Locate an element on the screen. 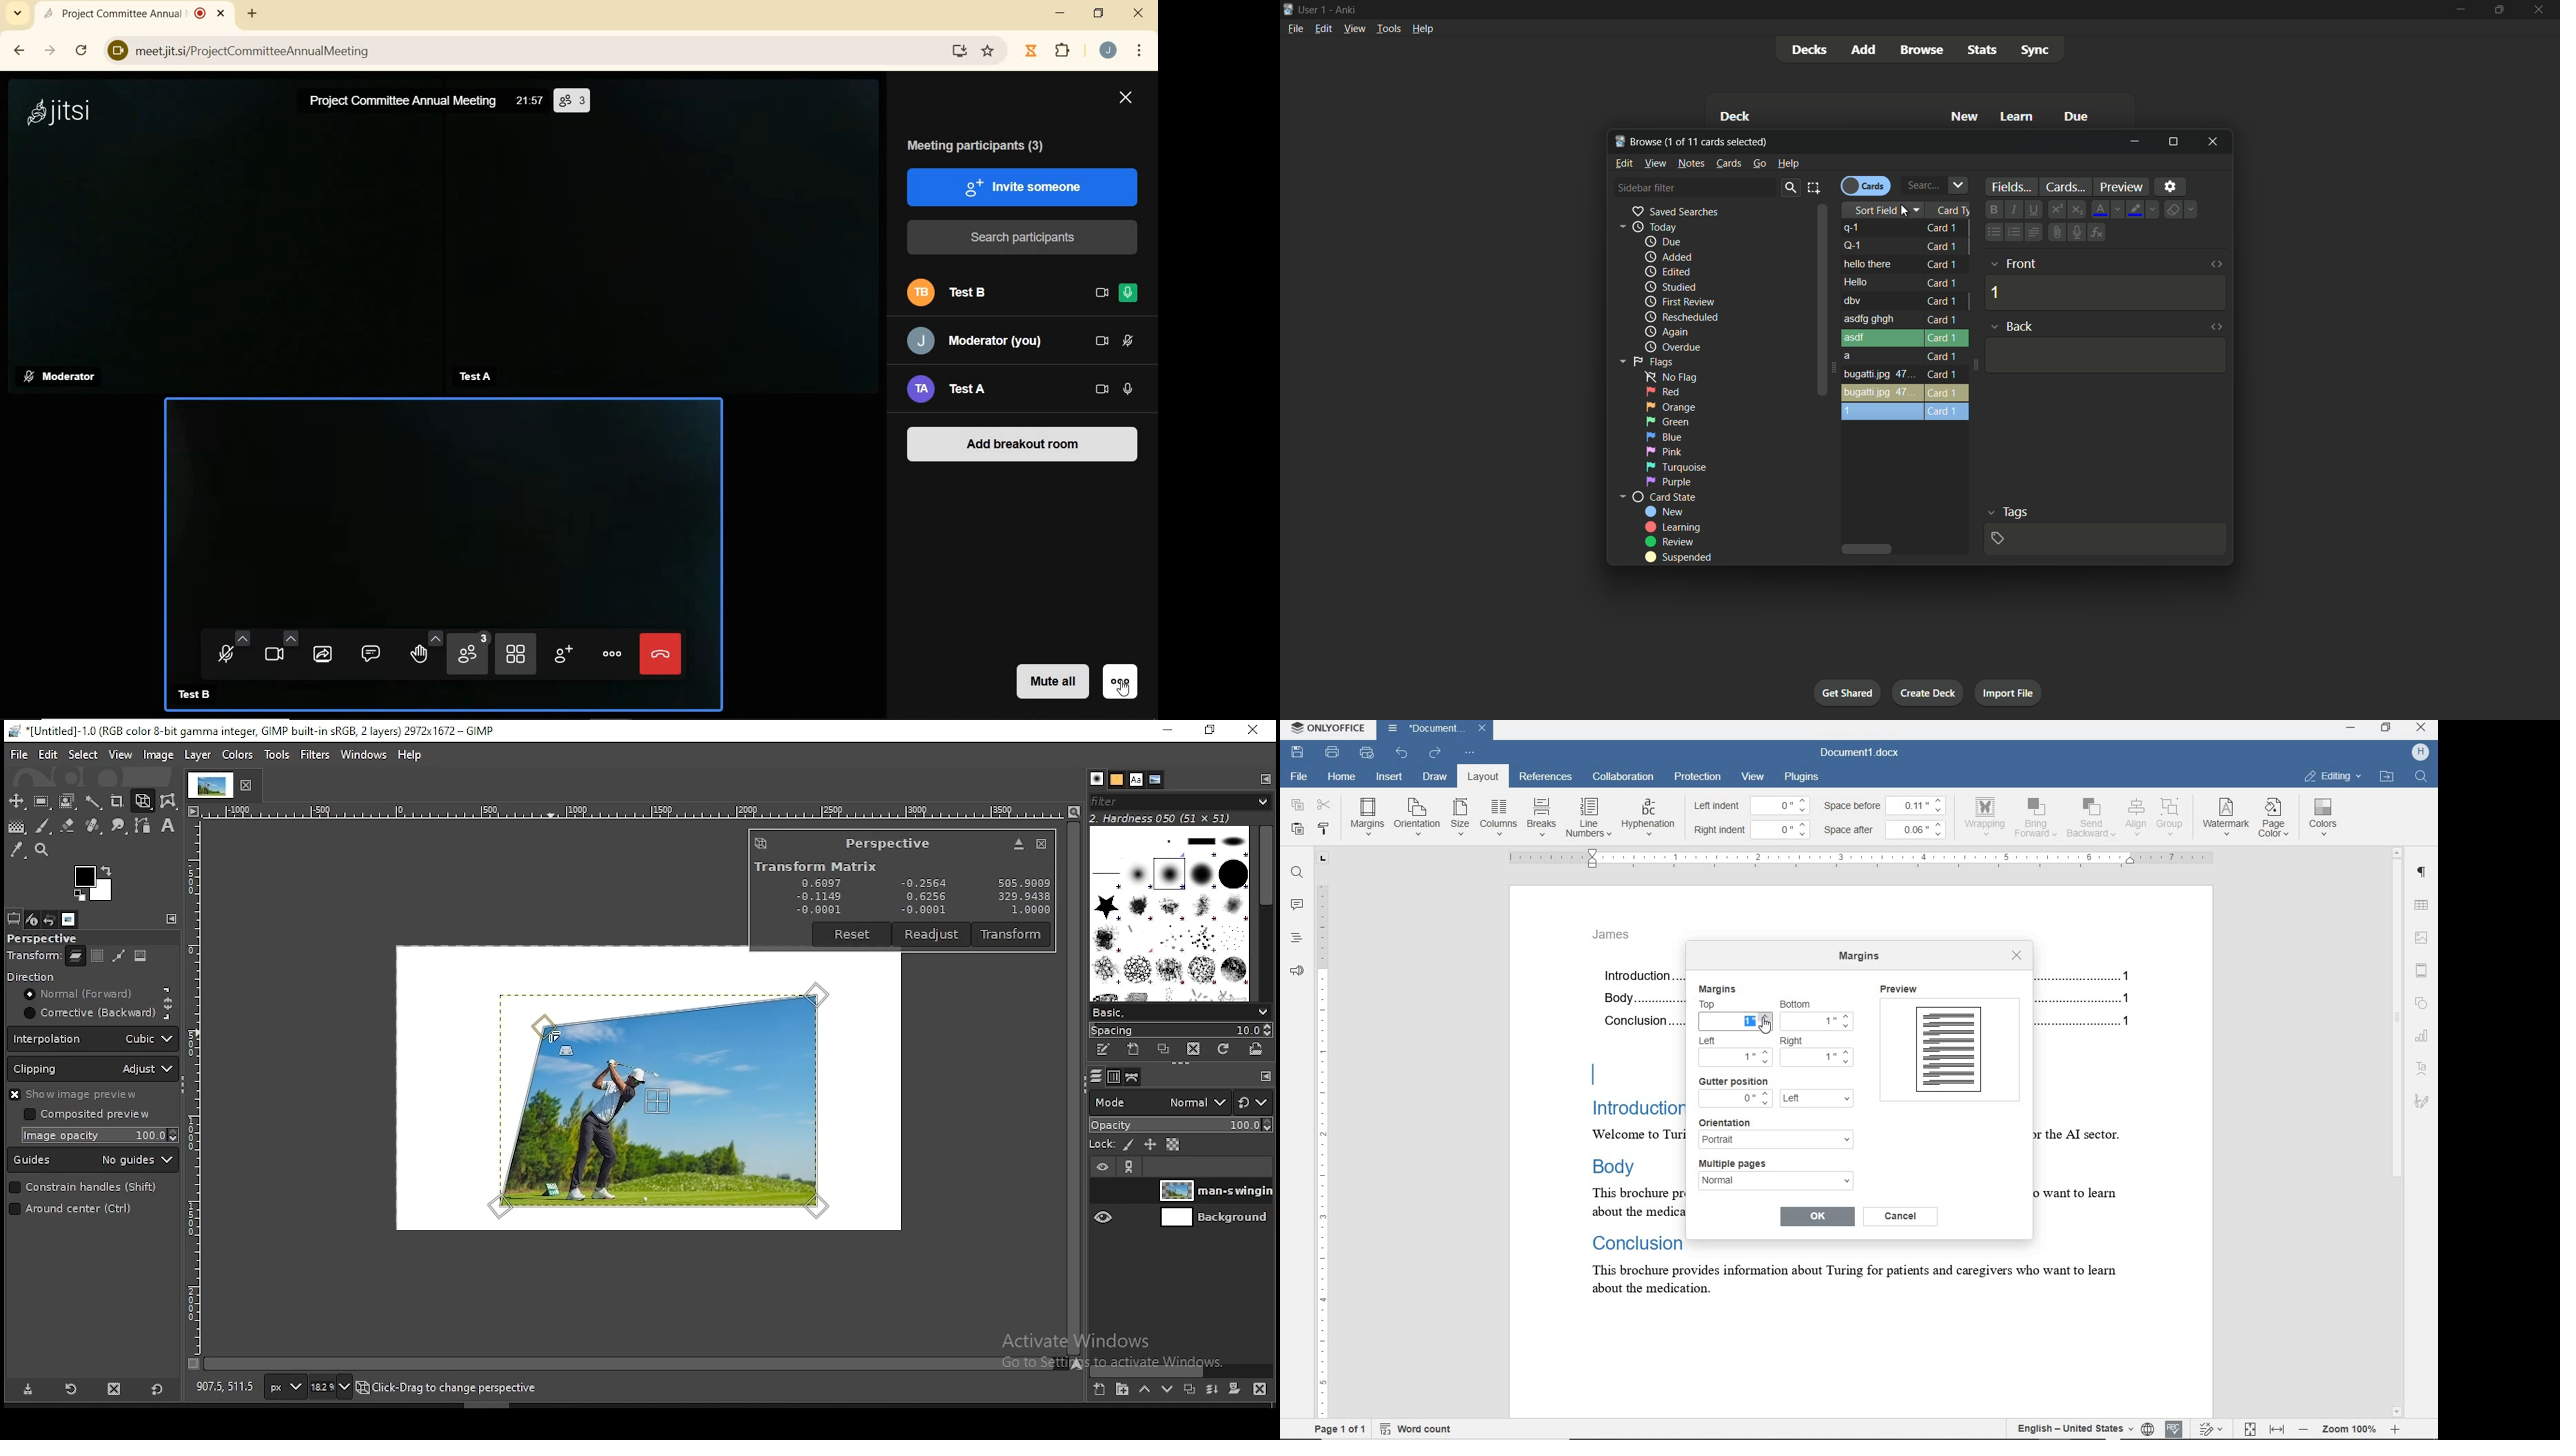 The image size is (2576, 1456). get shared is located at coordinates (1847, 694).